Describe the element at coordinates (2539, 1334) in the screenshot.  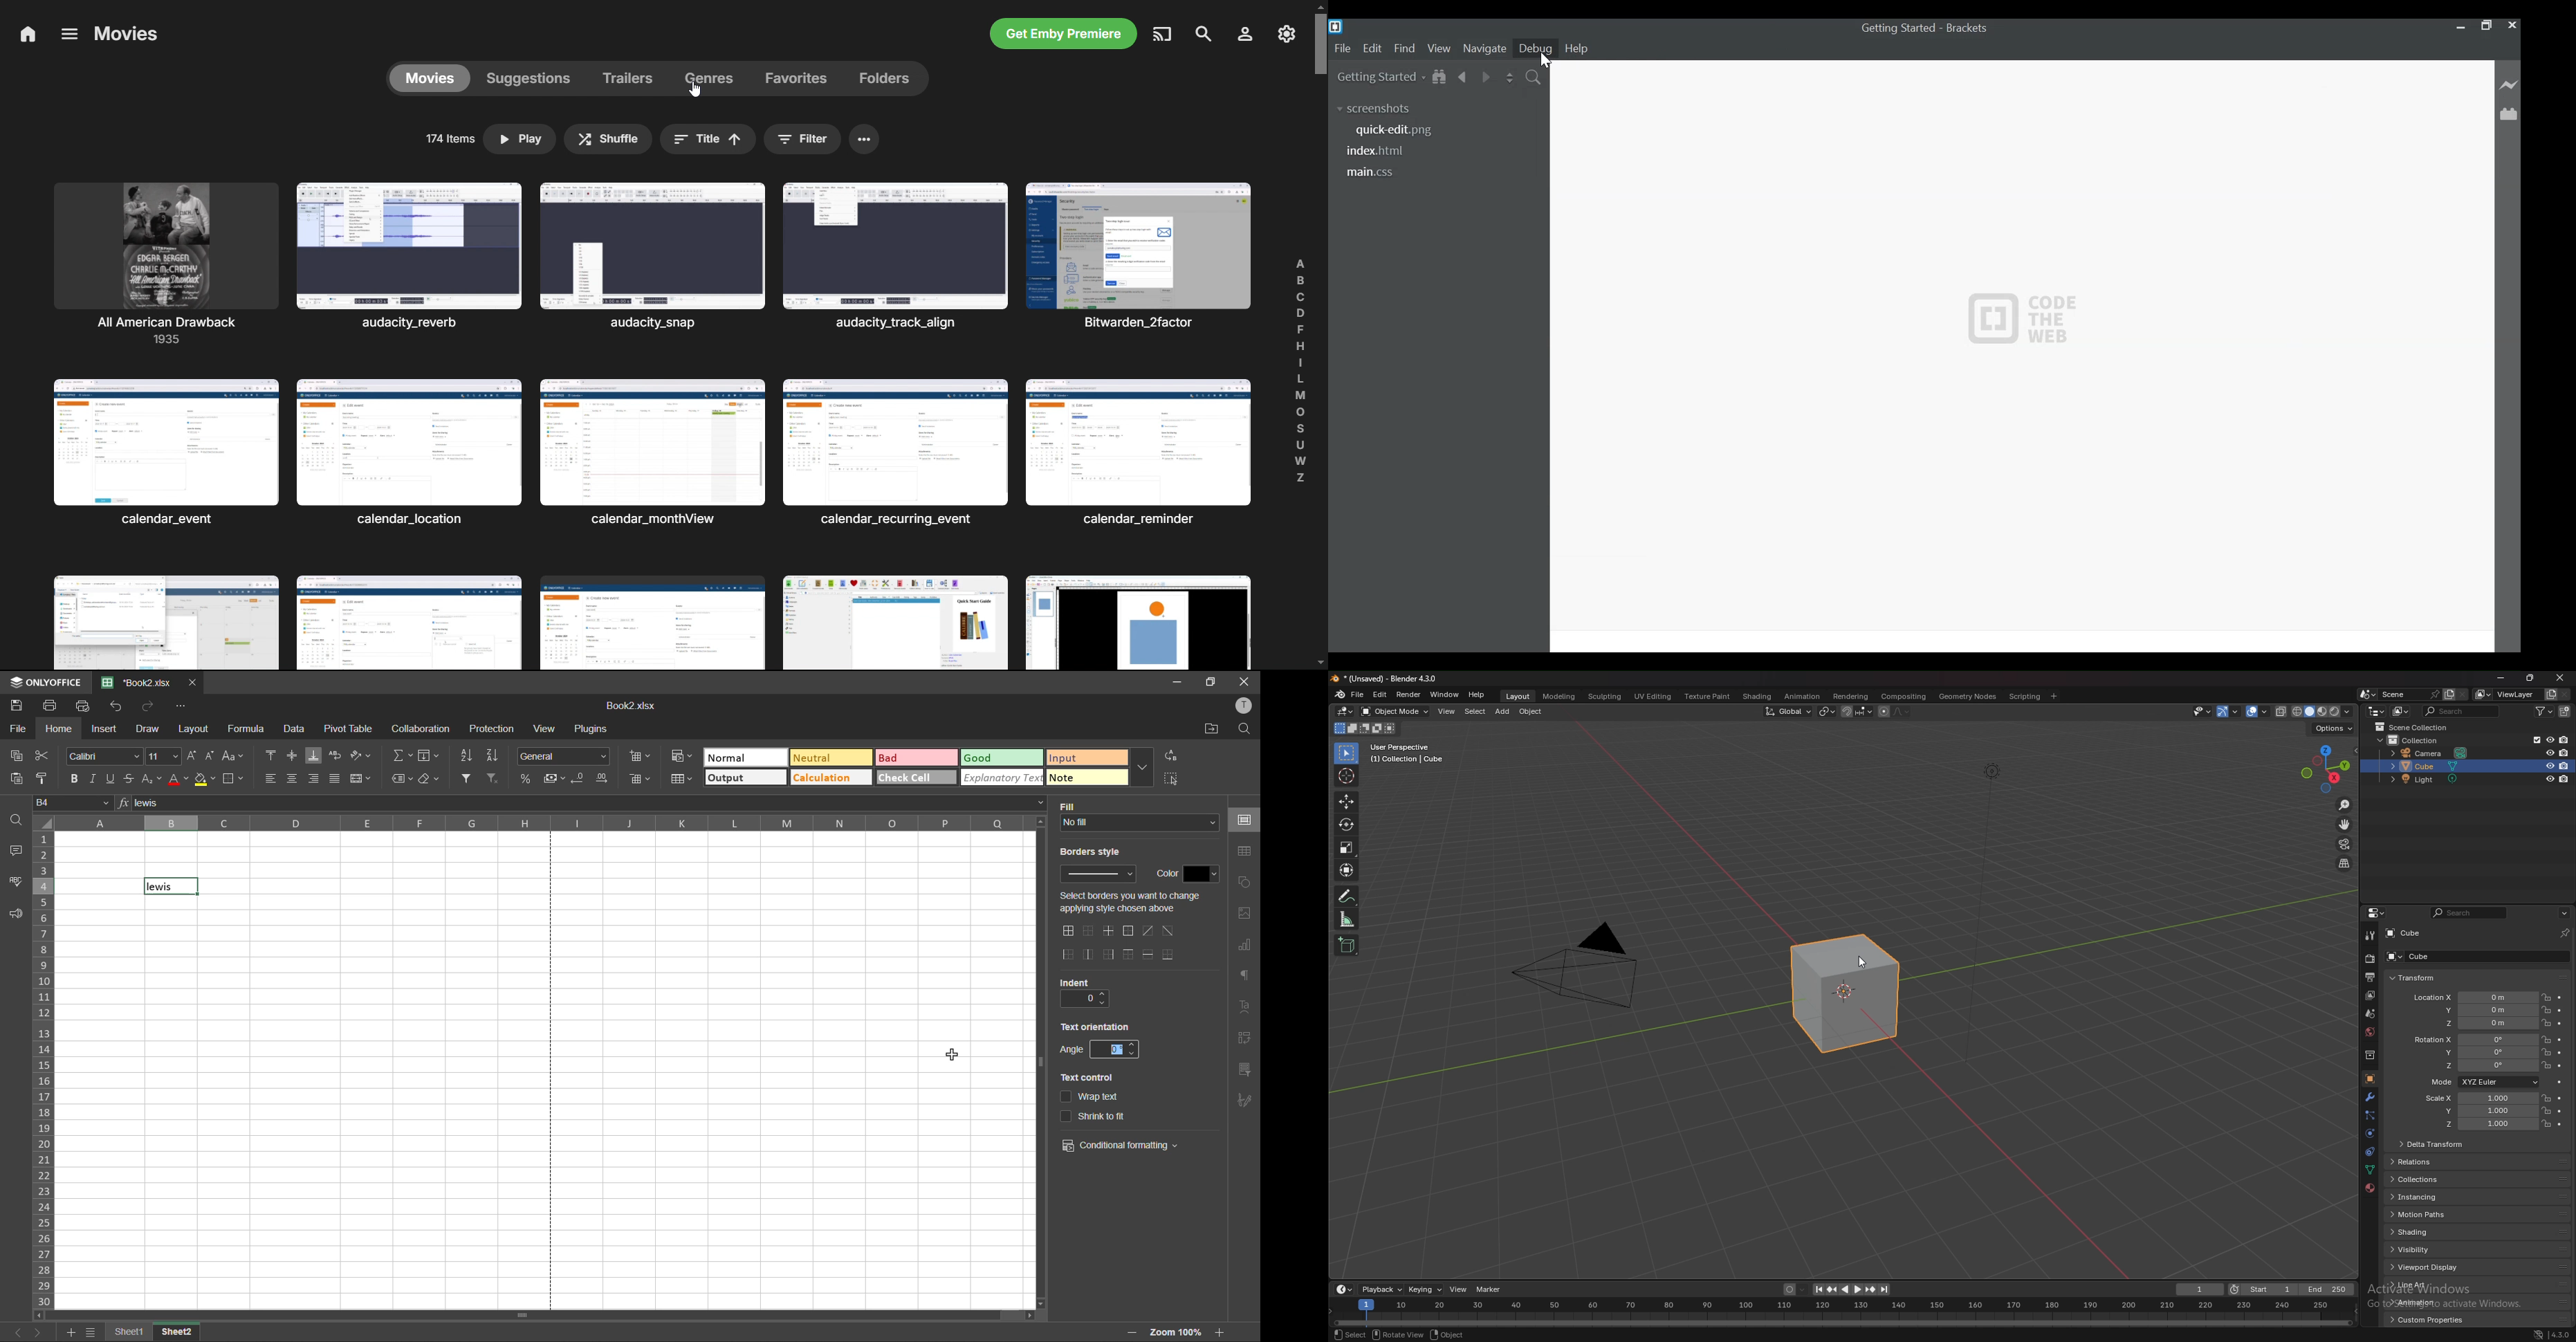
I see `network` at that location.